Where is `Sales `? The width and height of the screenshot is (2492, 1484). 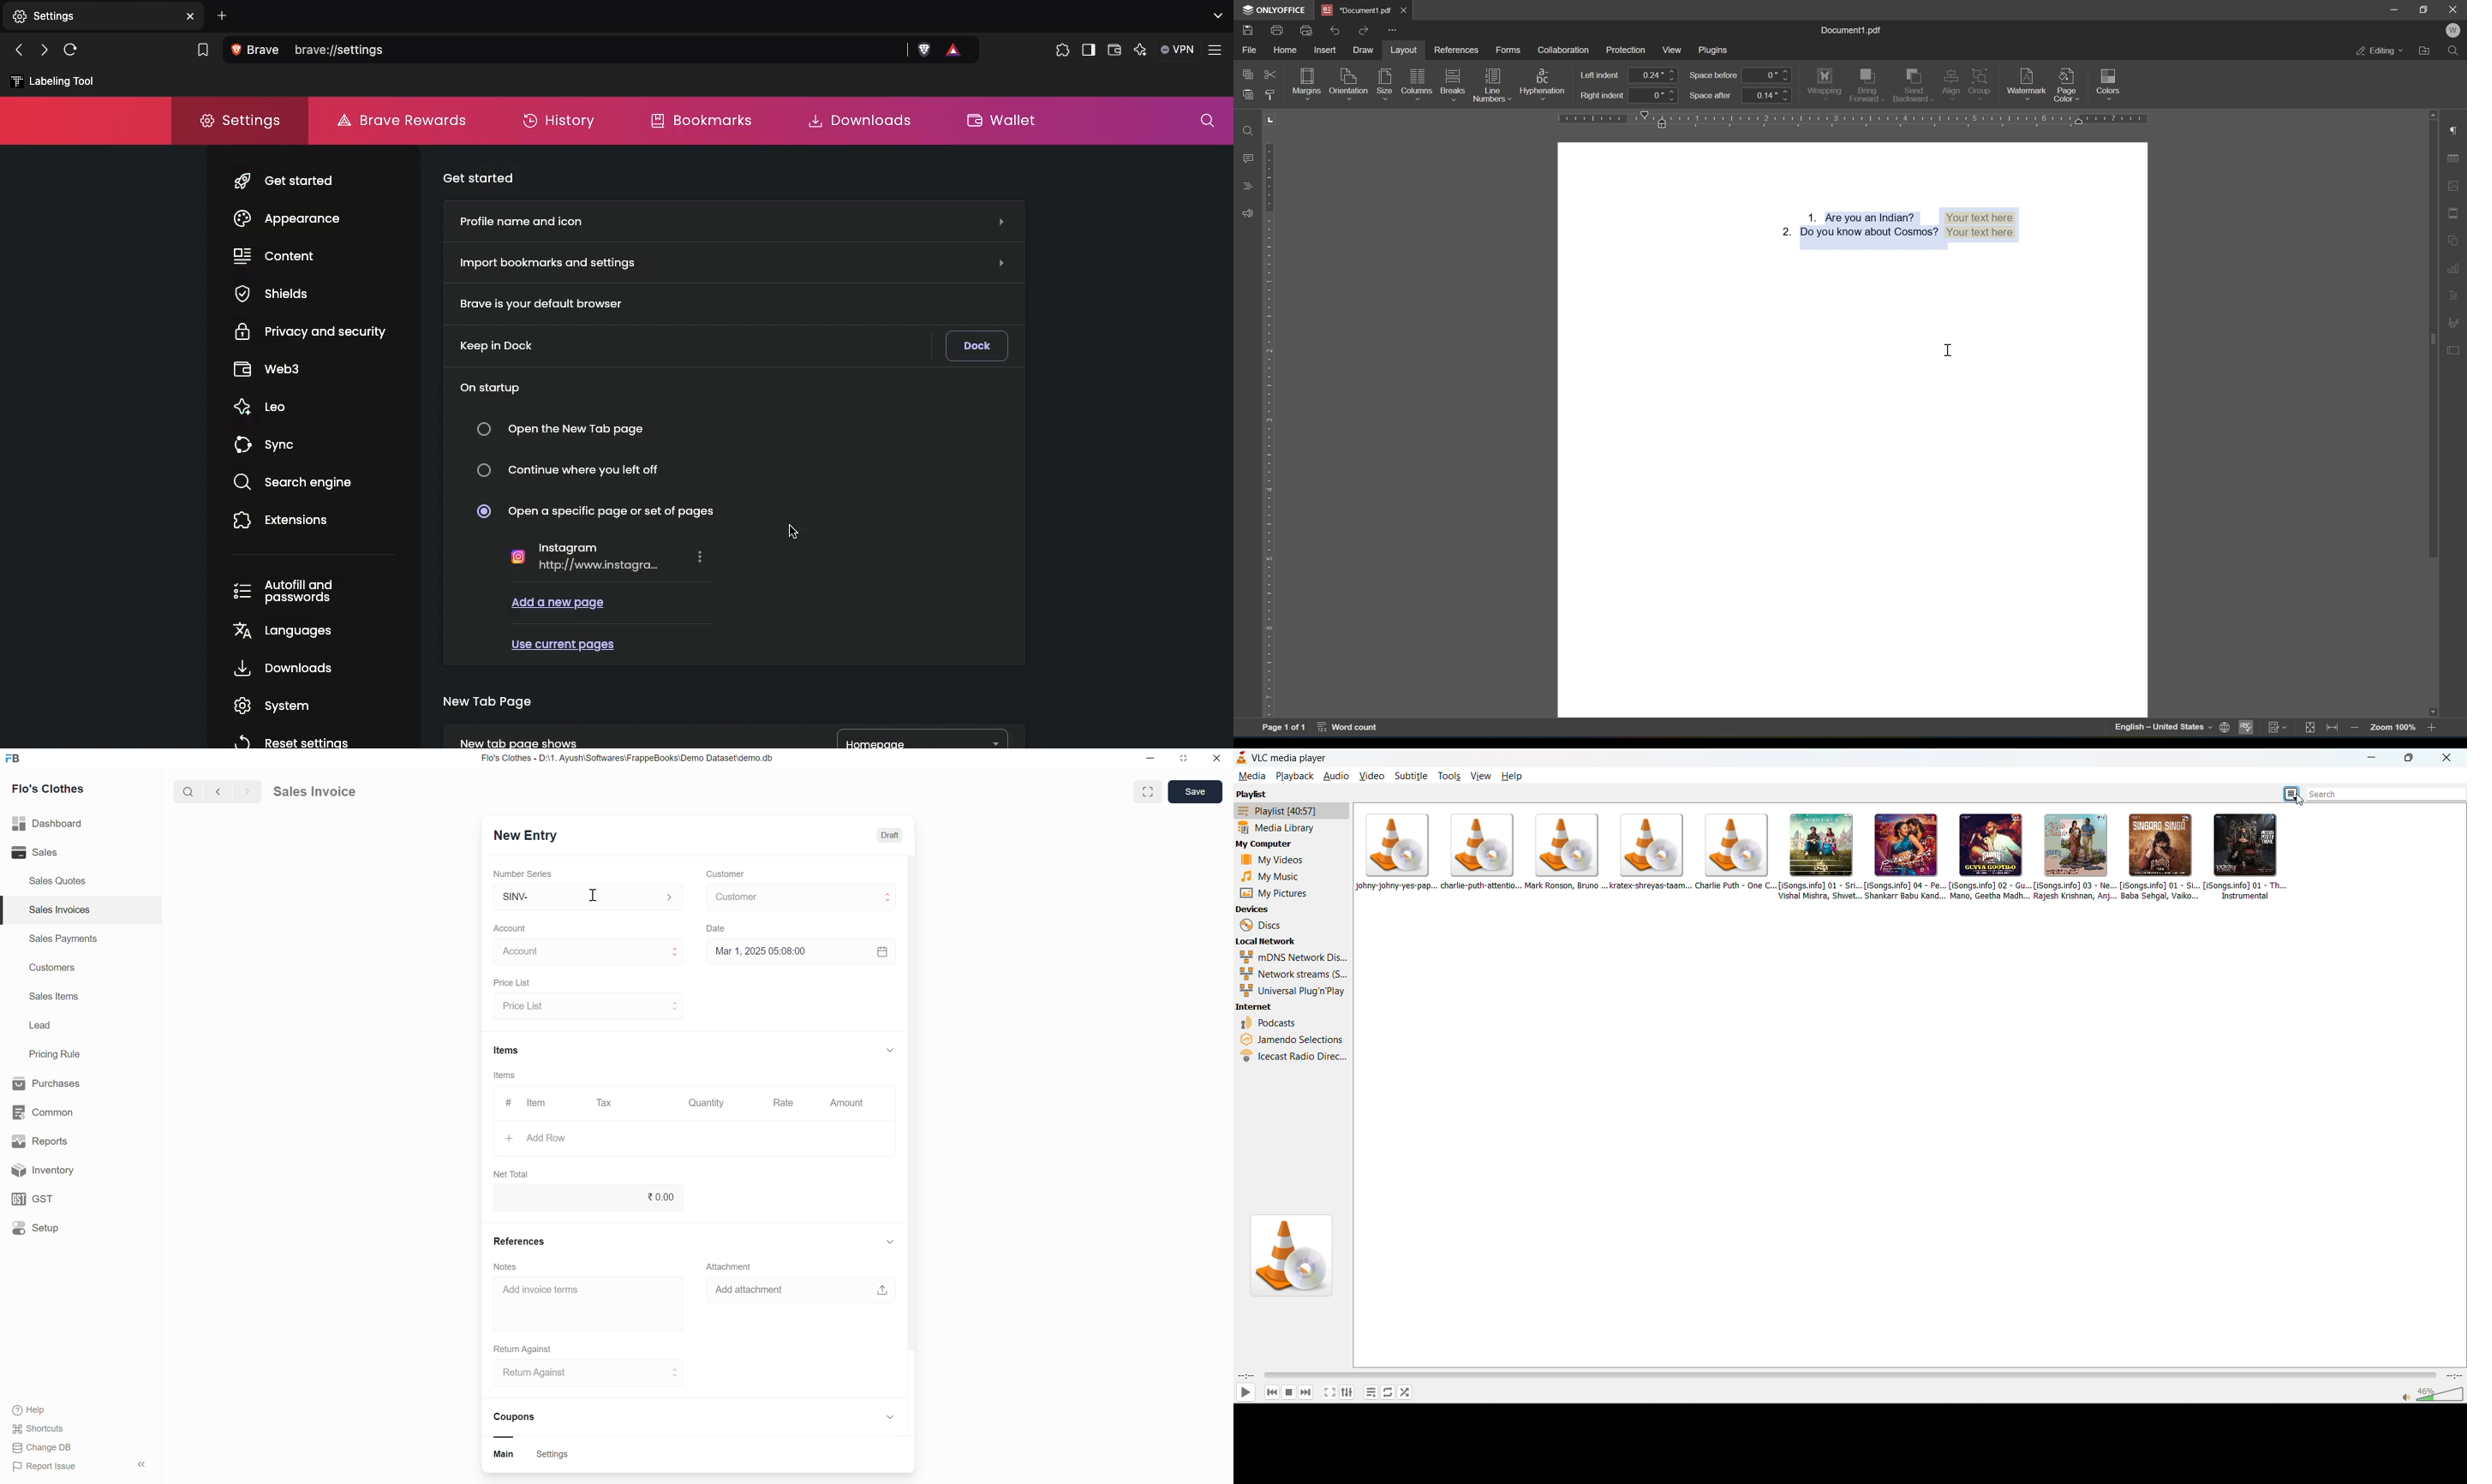 Sales  is located at coordinates (56, 853).